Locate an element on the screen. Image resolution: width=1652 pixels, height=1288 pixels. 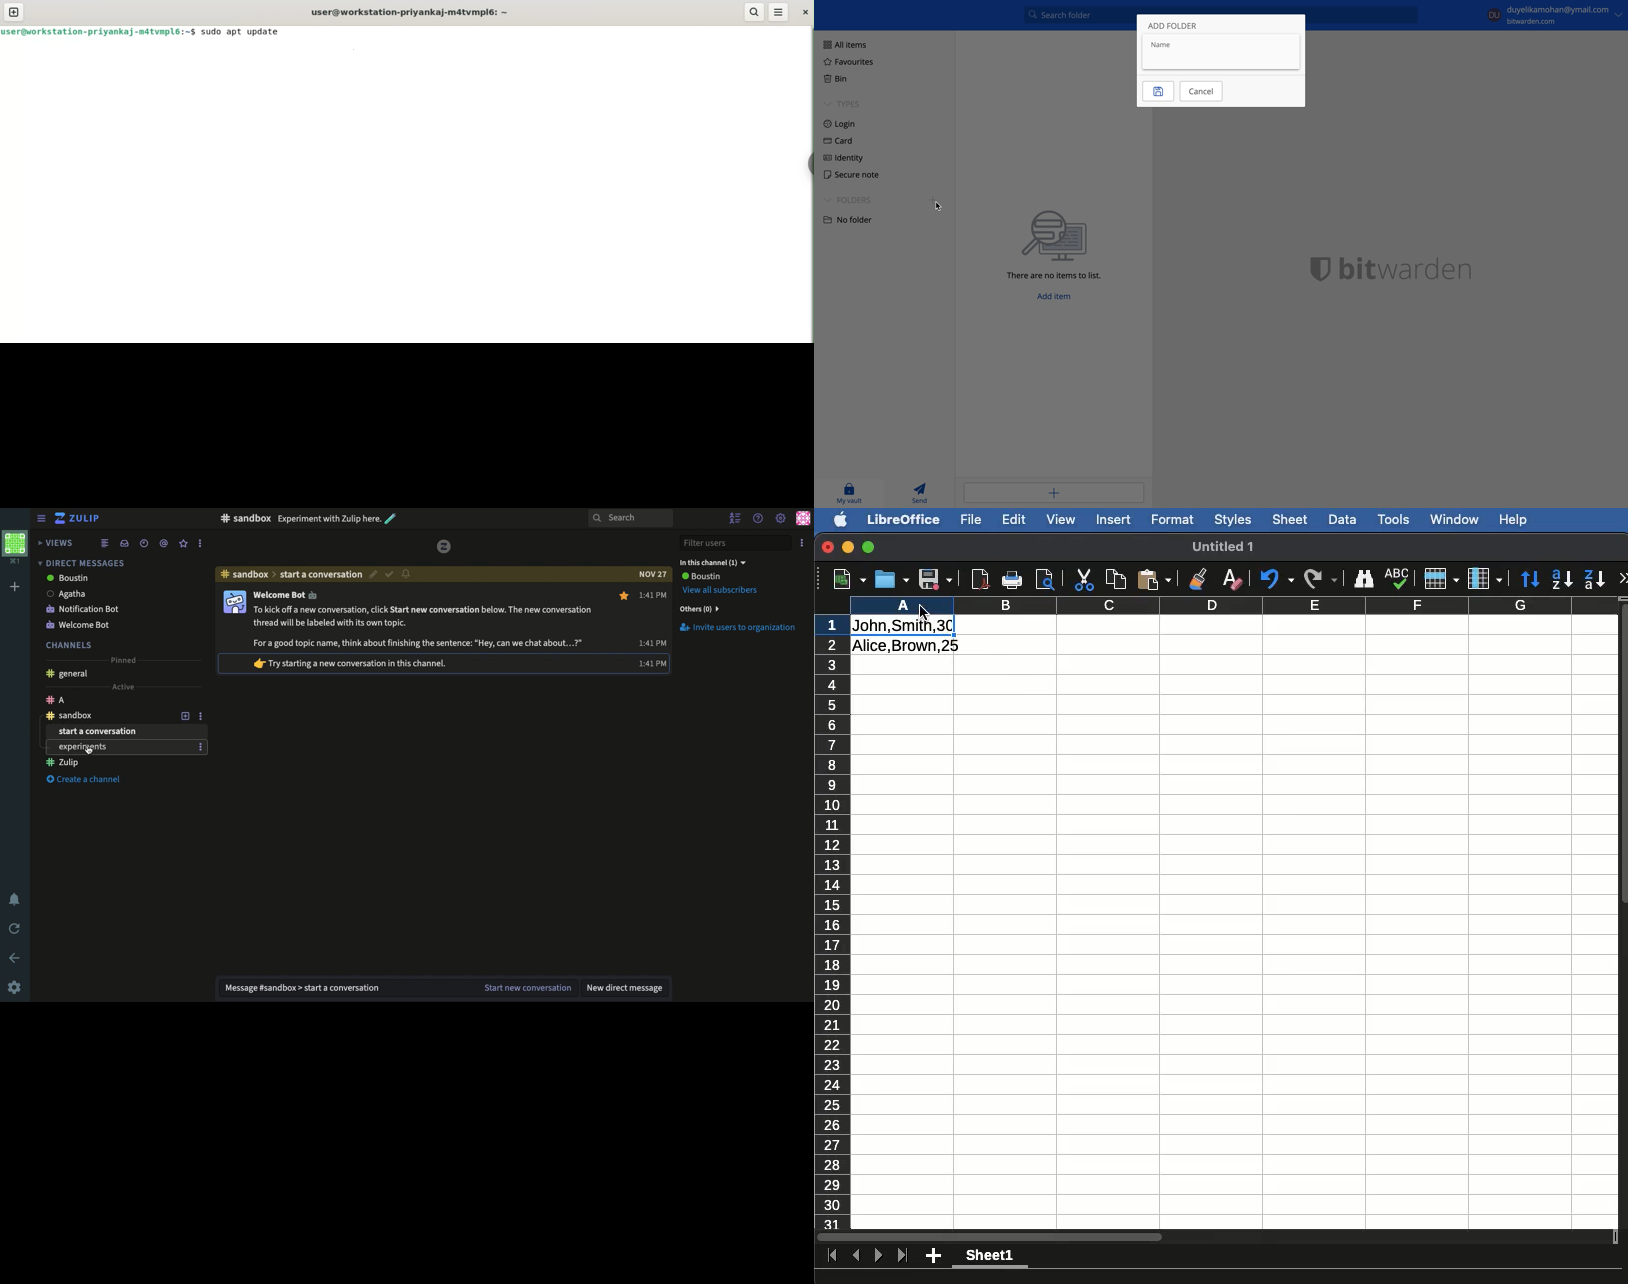
New DM is located at coordinates (627, 988).